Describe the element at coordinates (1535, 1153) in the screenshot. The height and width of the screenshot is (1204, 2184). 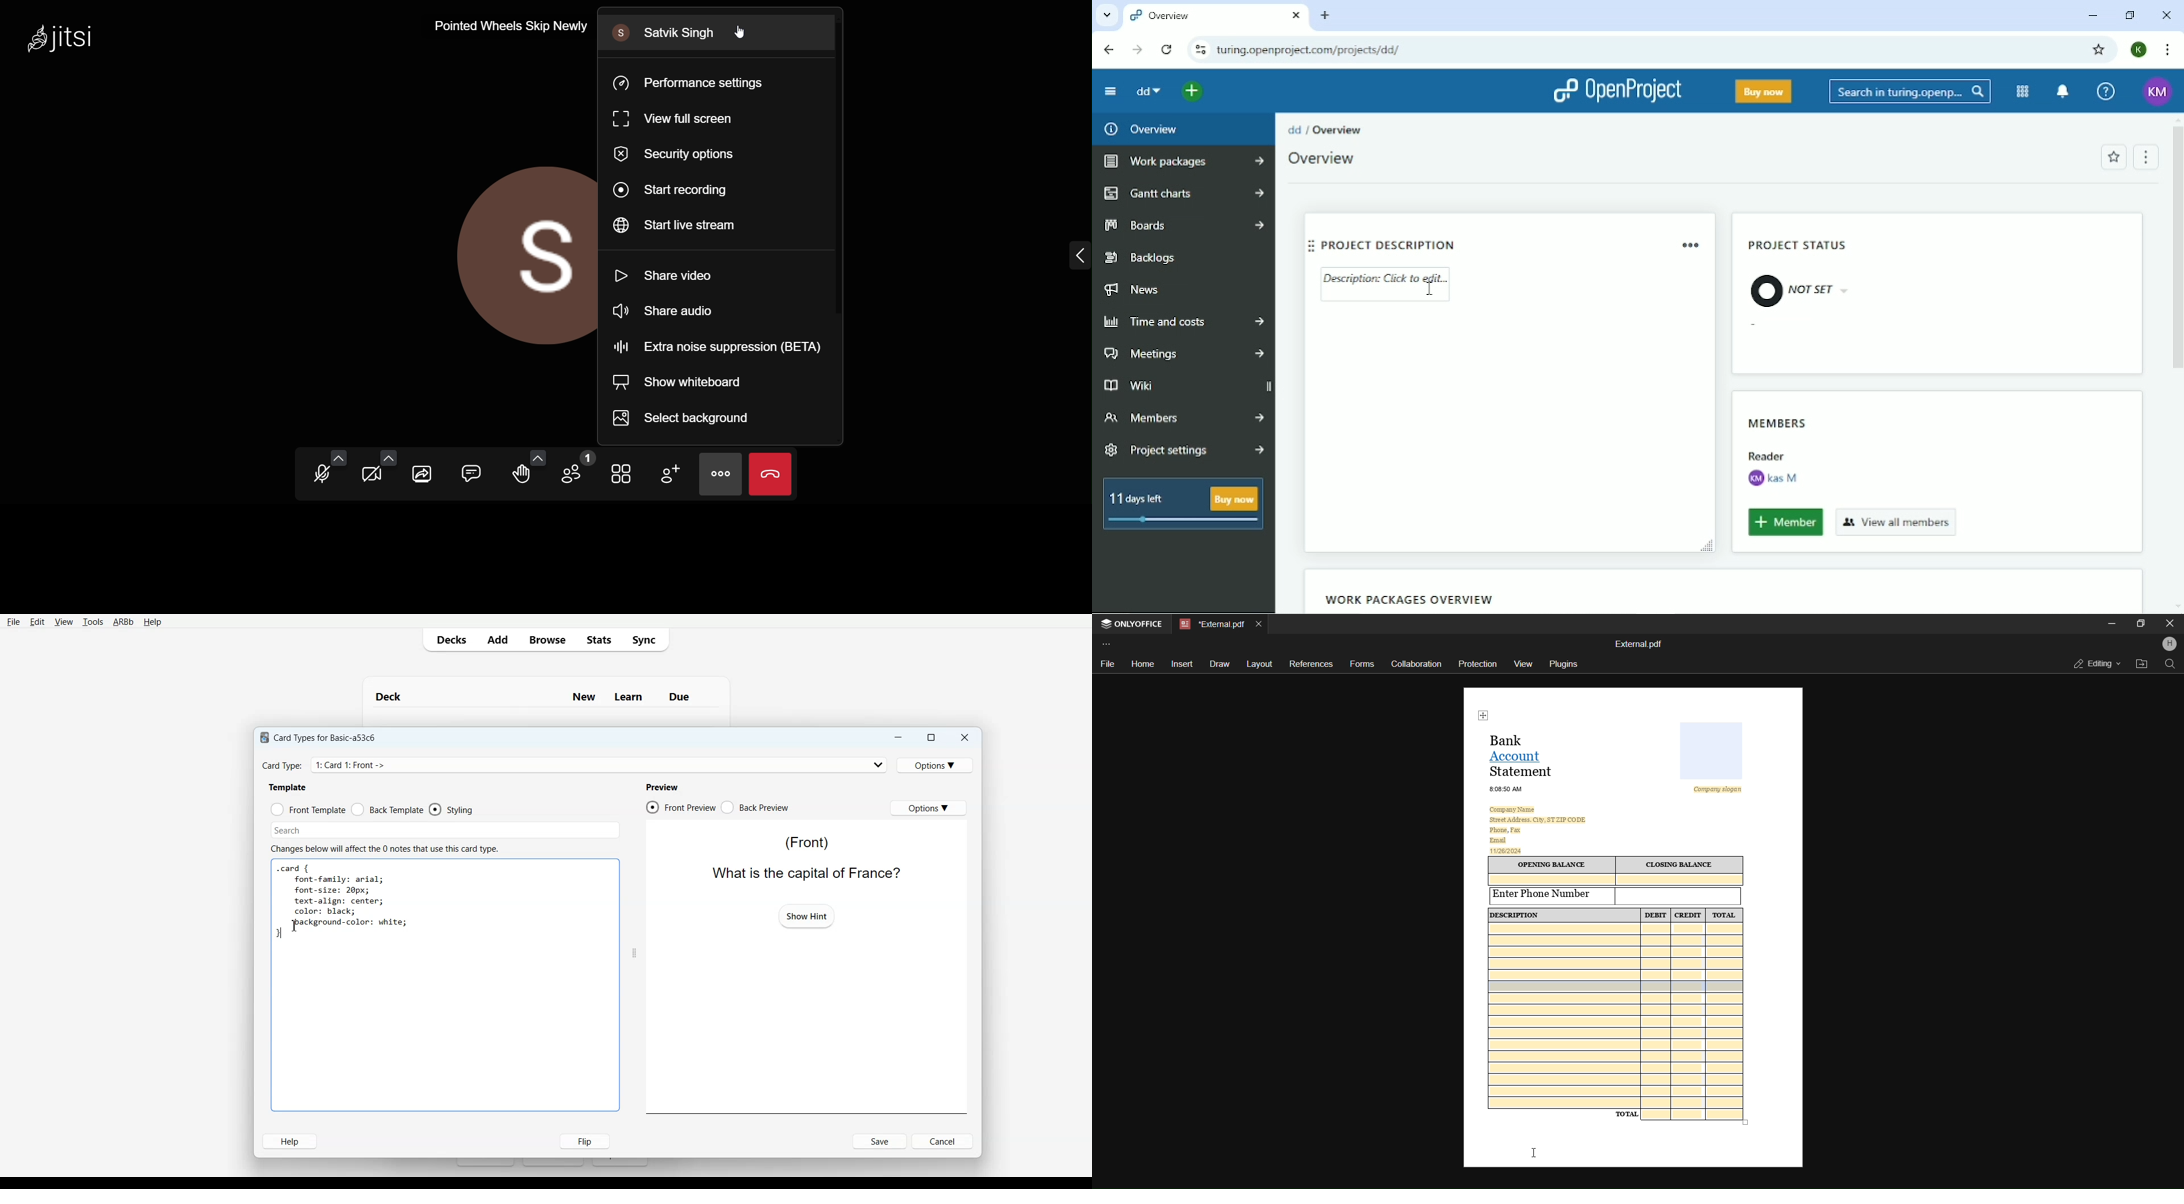
I see `I cursor` at that location.